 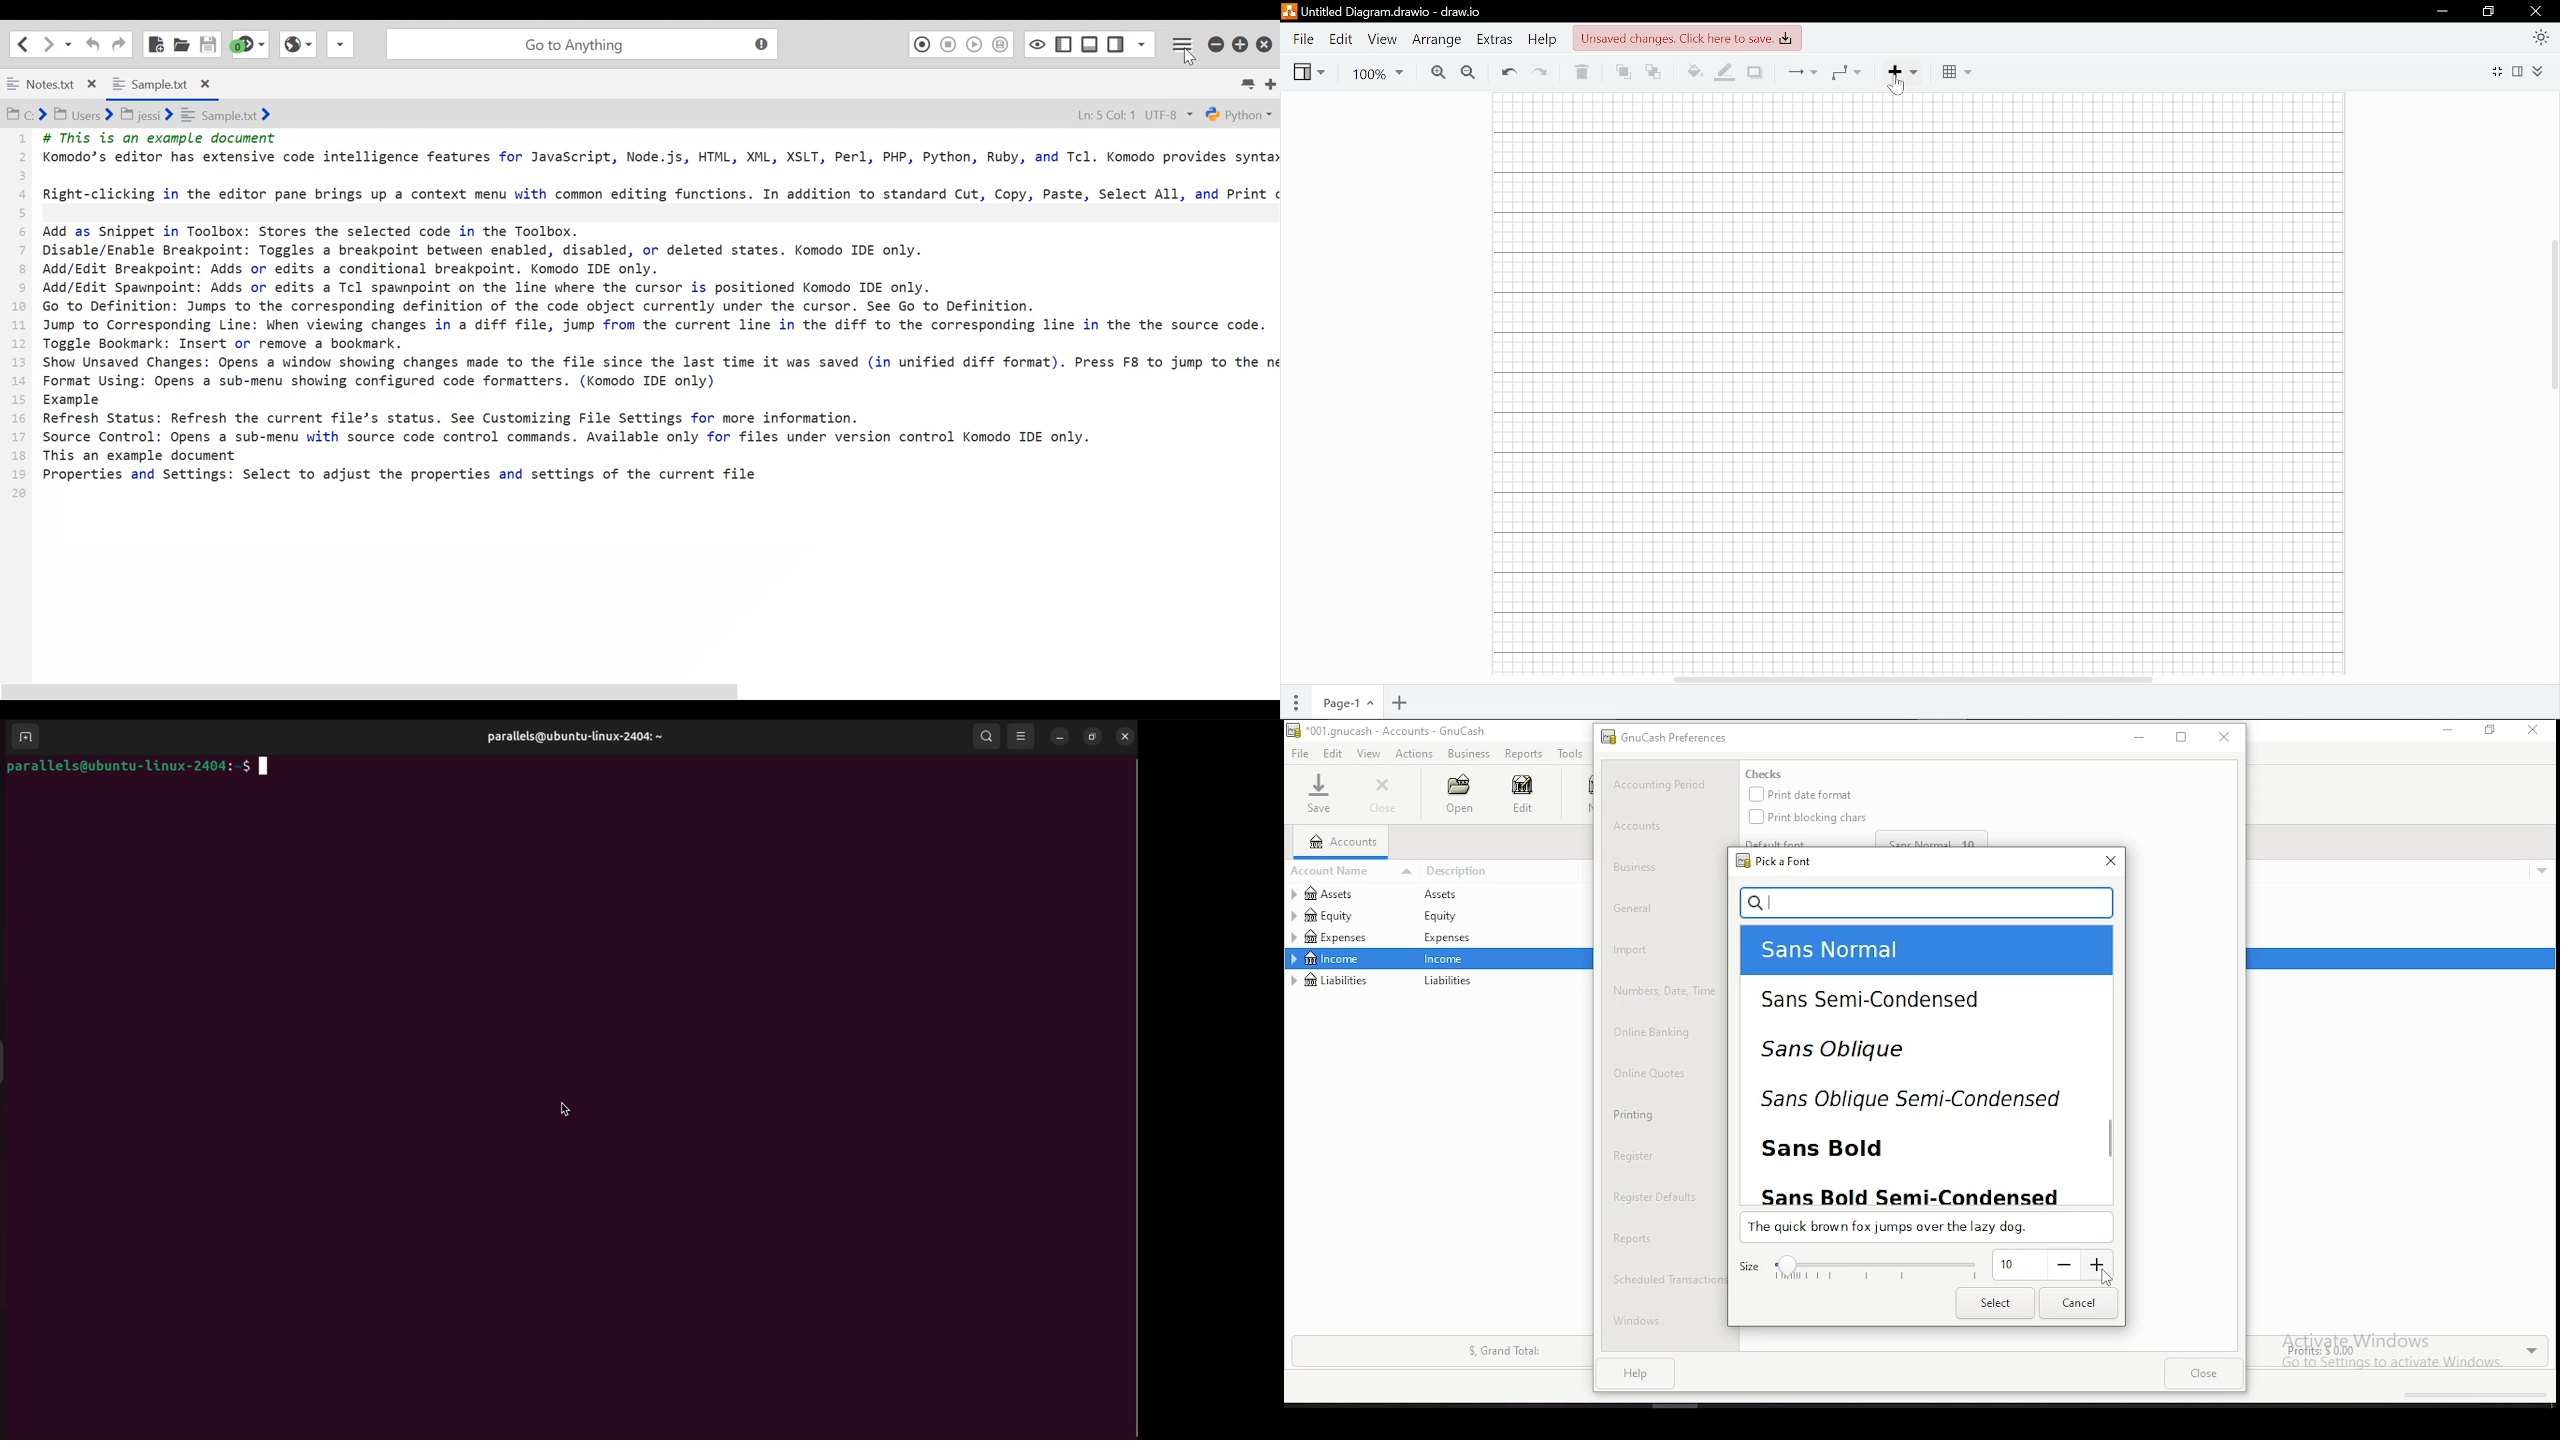 I want to click on Show/Hide Left Pane, so click(x=1115, y=43).